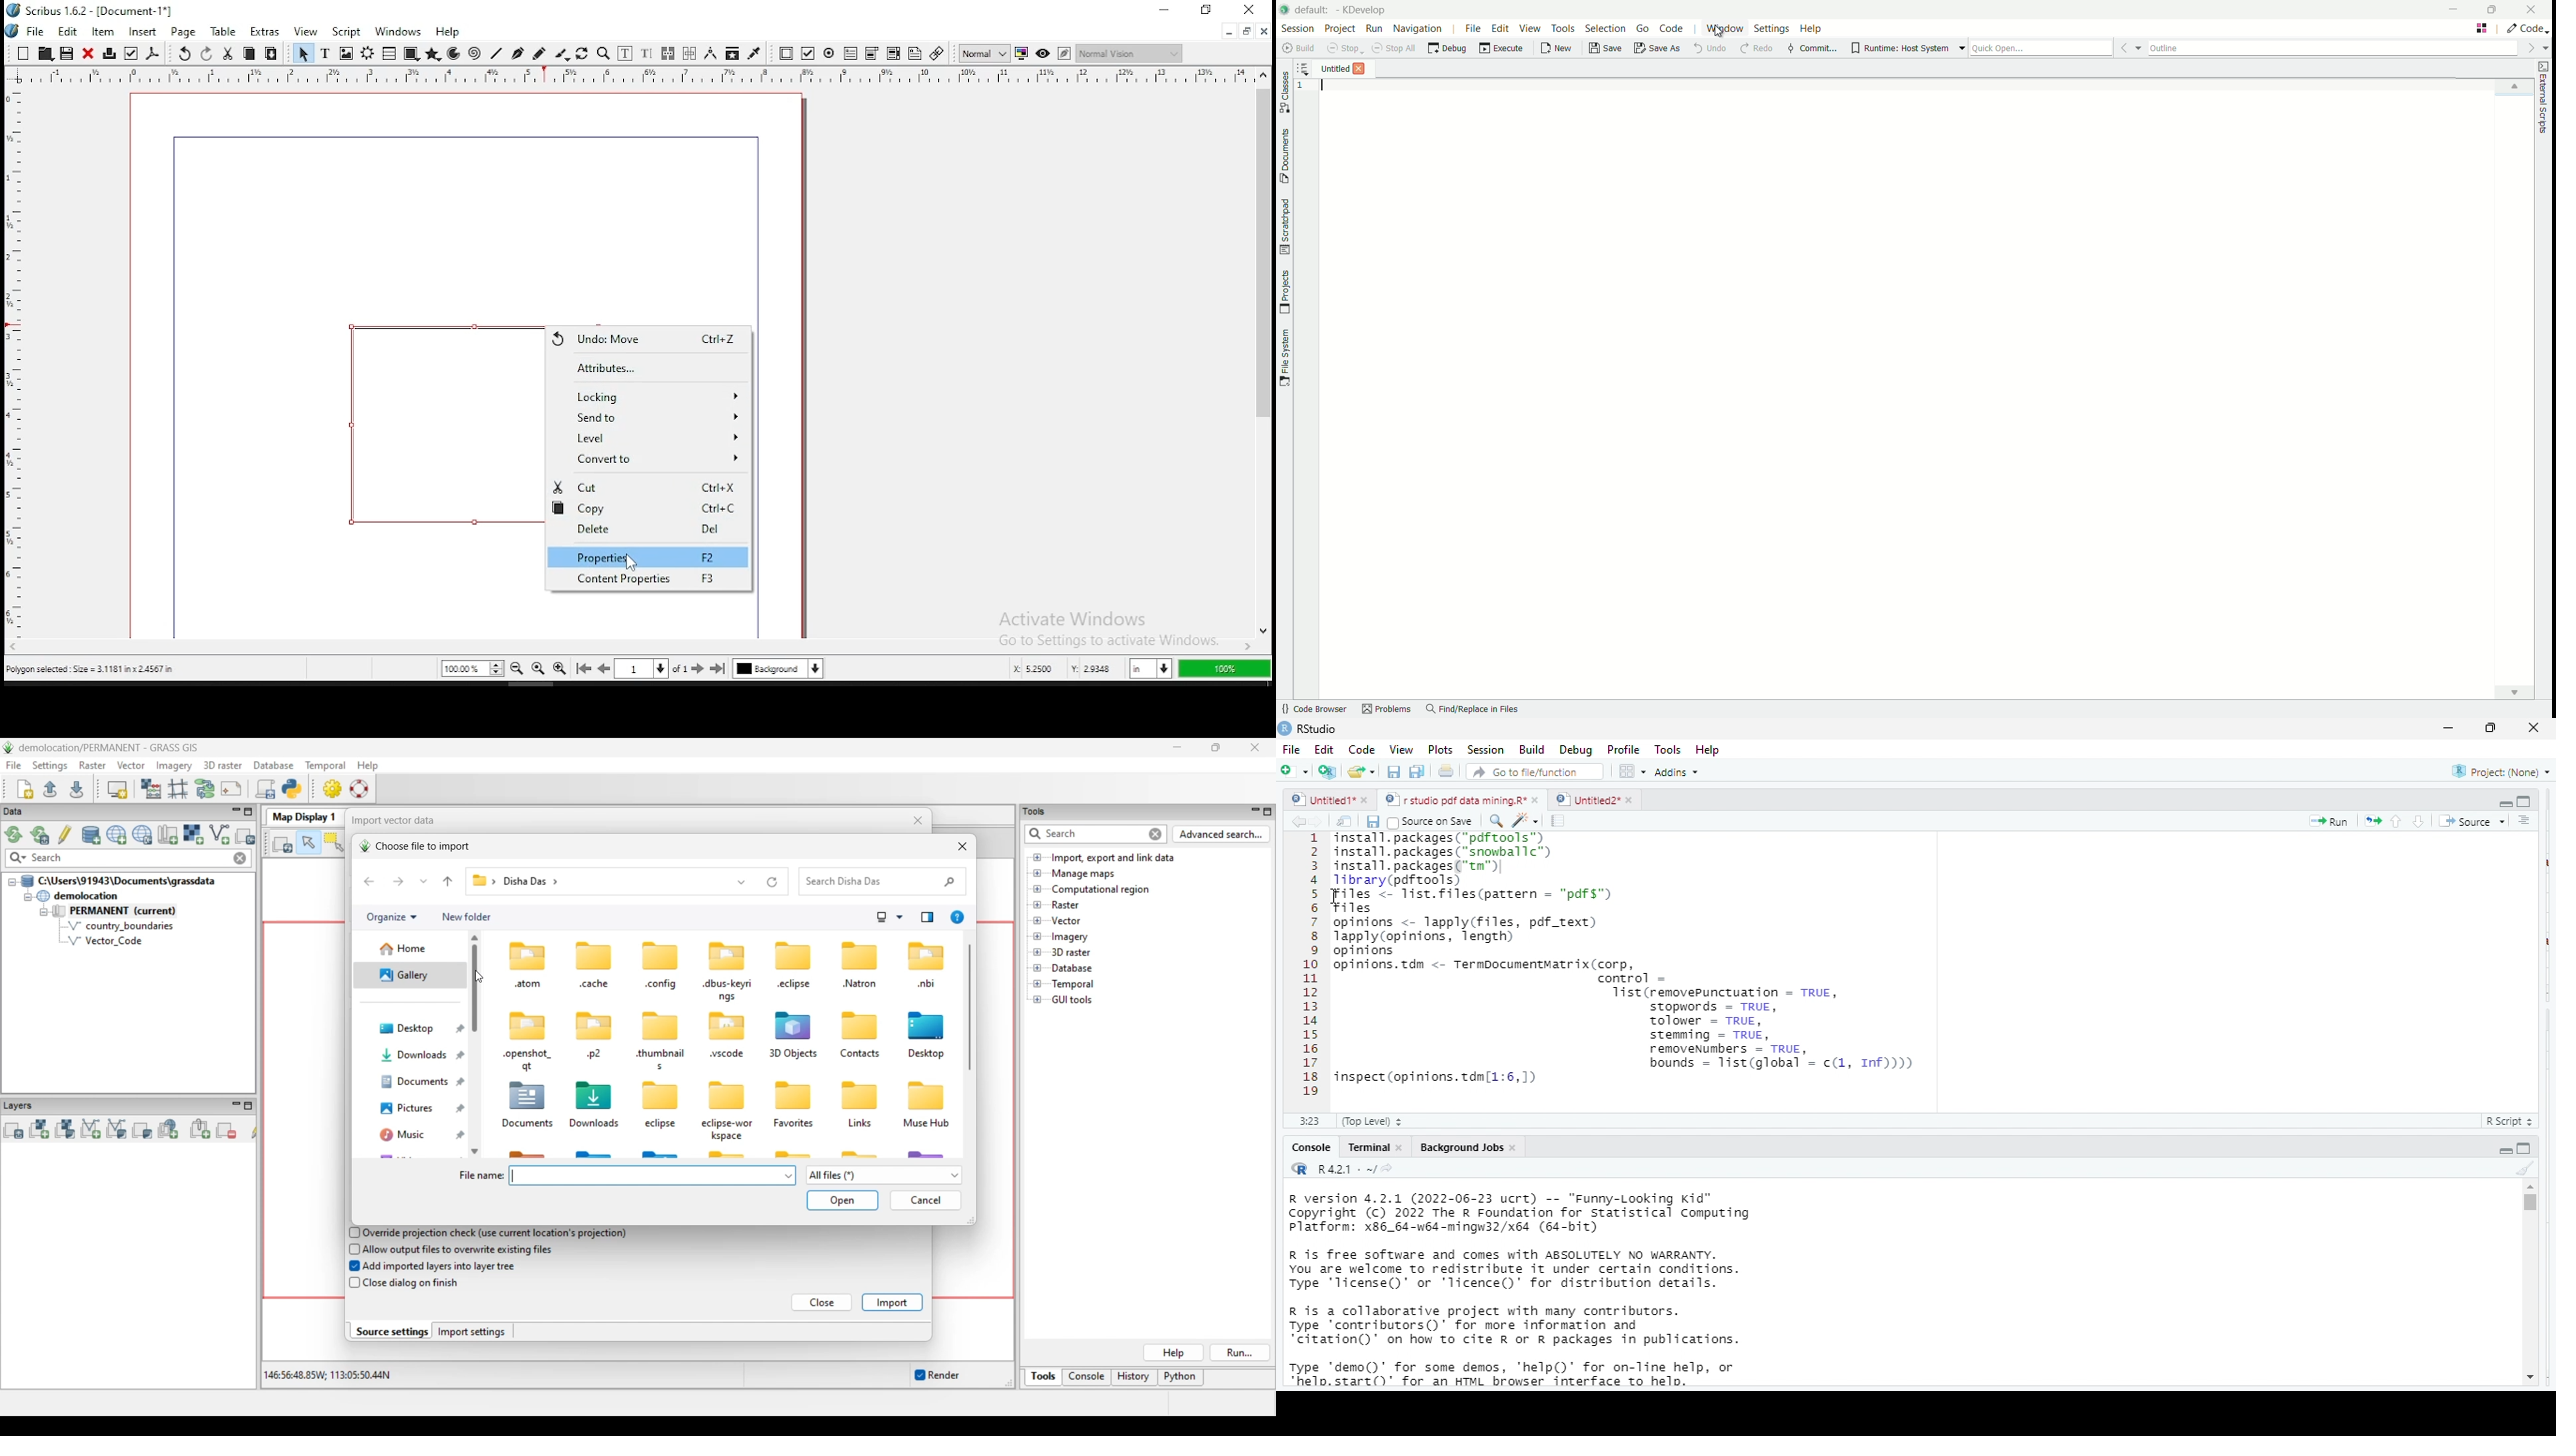 The height and width of the screenshot is (1456, 2576). I want to click on link text frames, so click(668, 54).